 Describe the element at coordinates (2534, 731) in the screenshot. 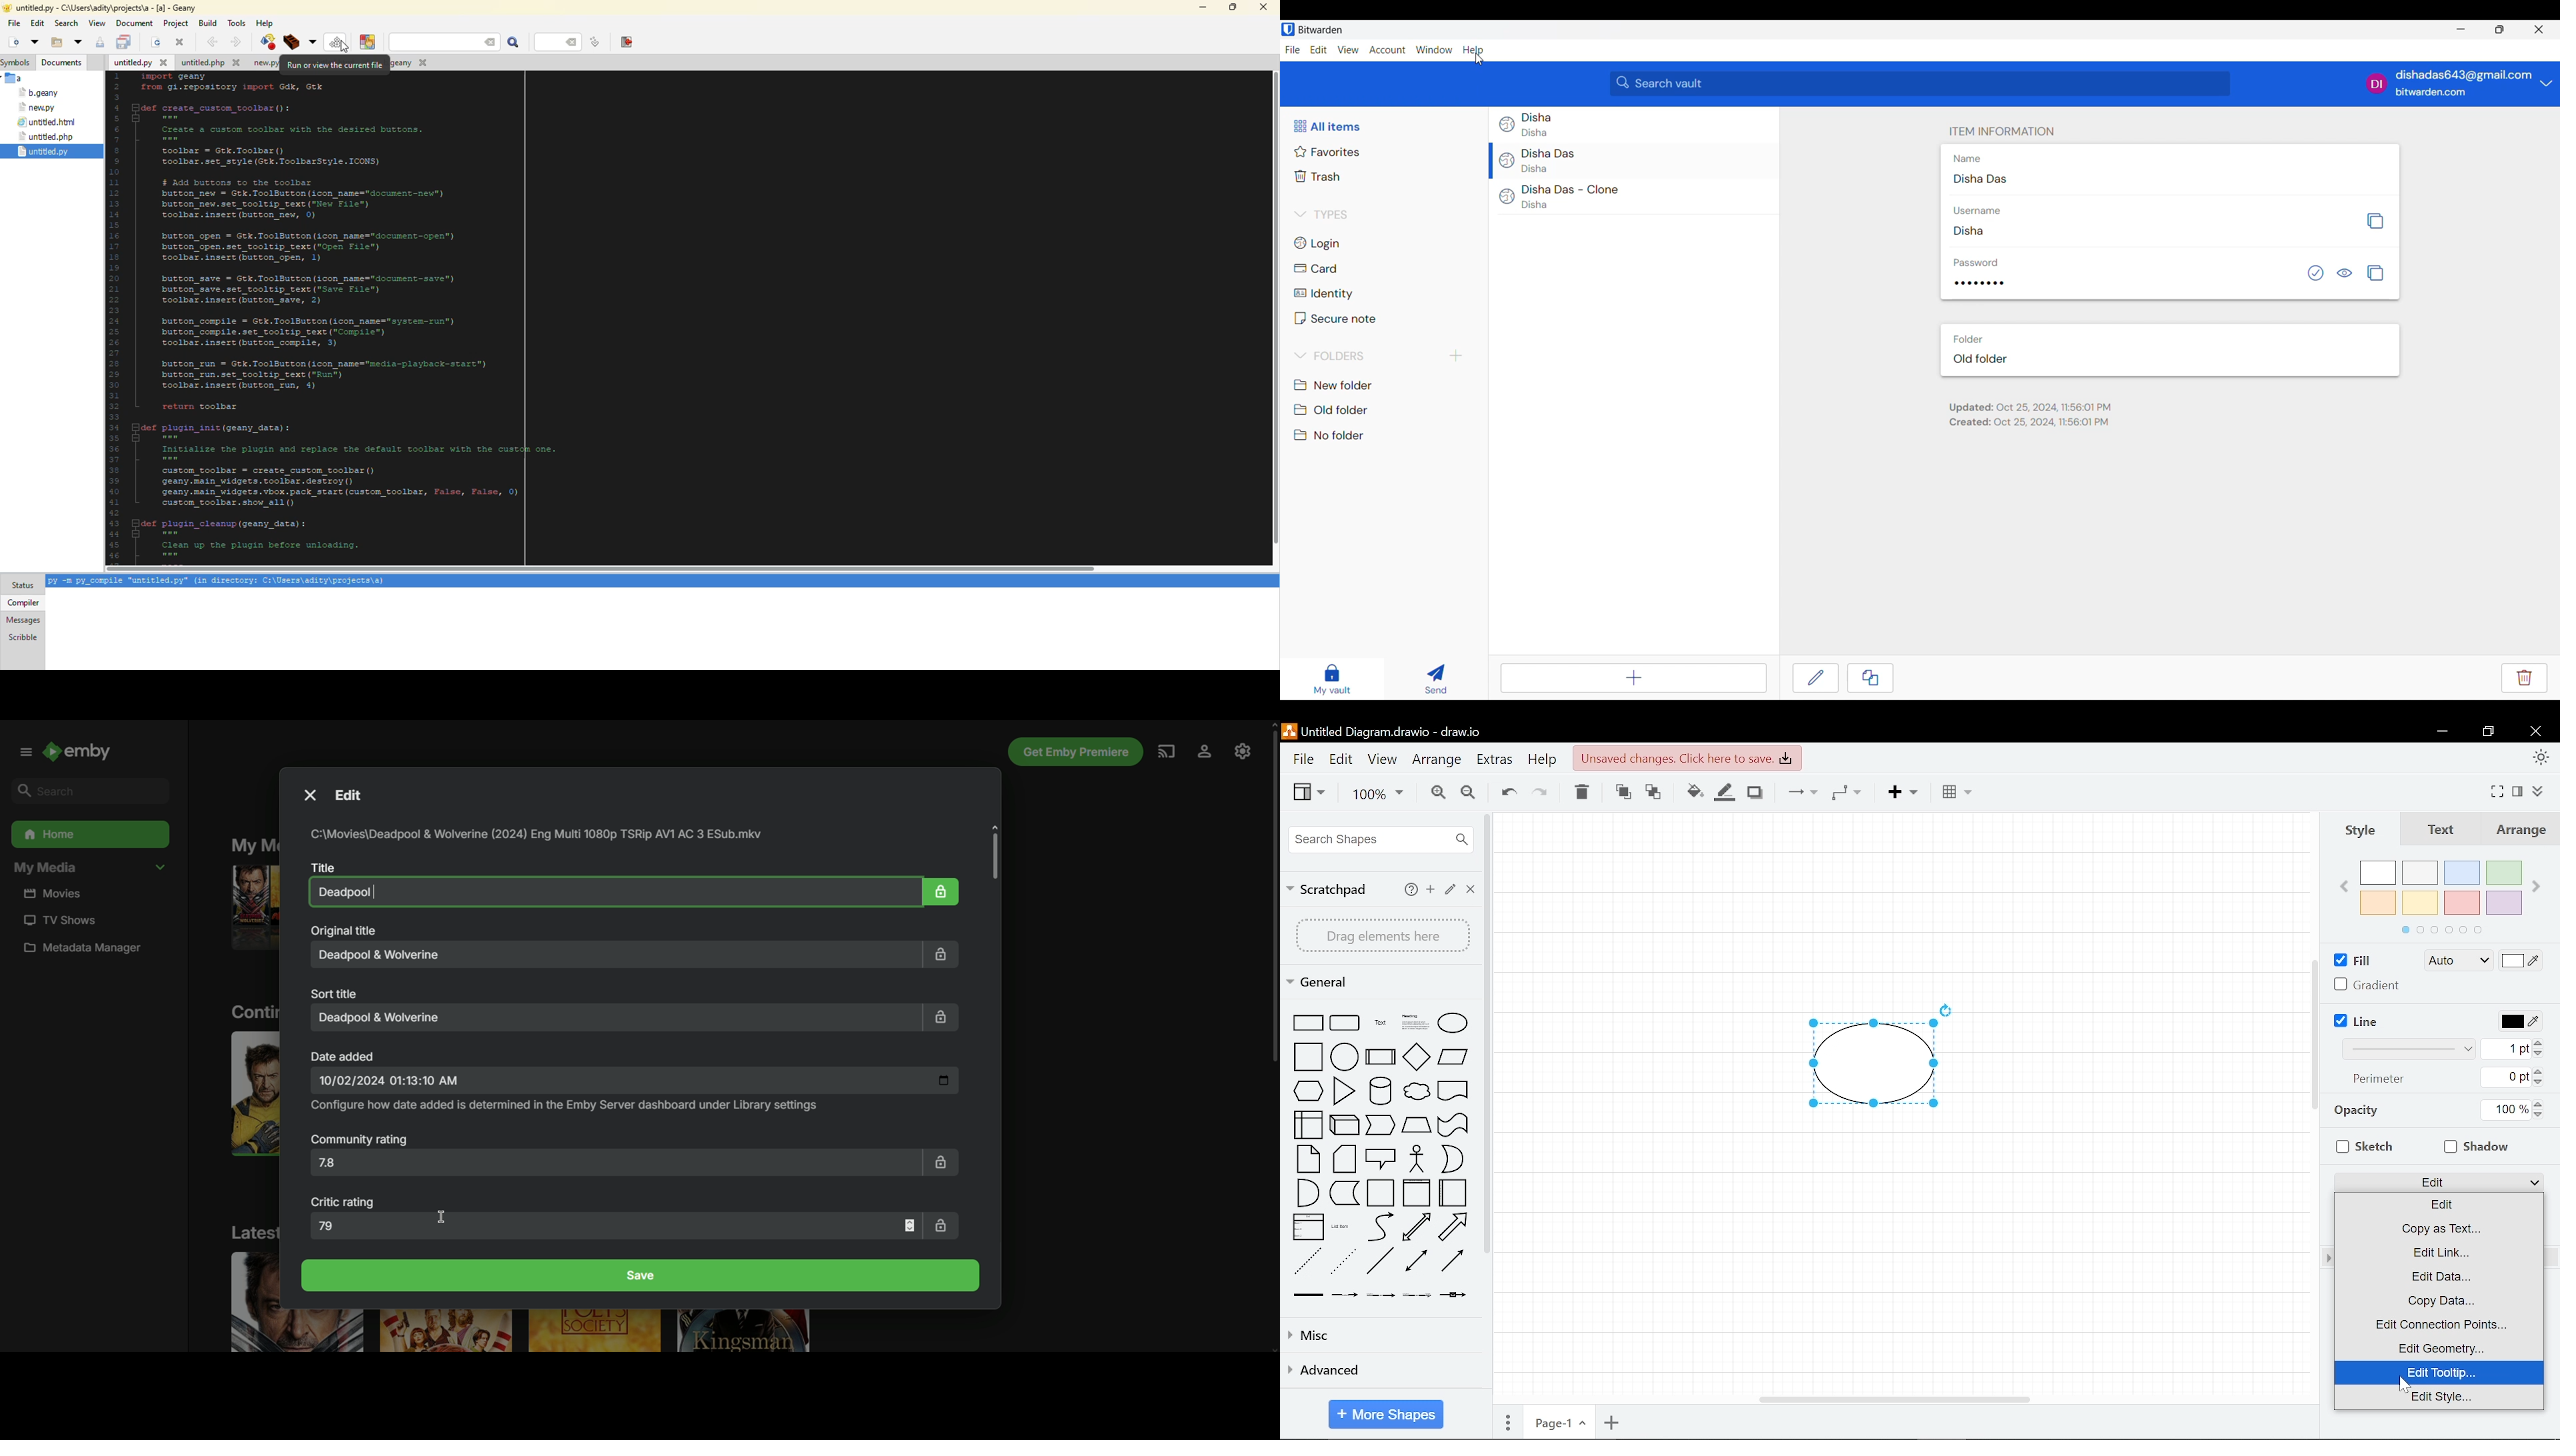

I see `Close window` at that location.